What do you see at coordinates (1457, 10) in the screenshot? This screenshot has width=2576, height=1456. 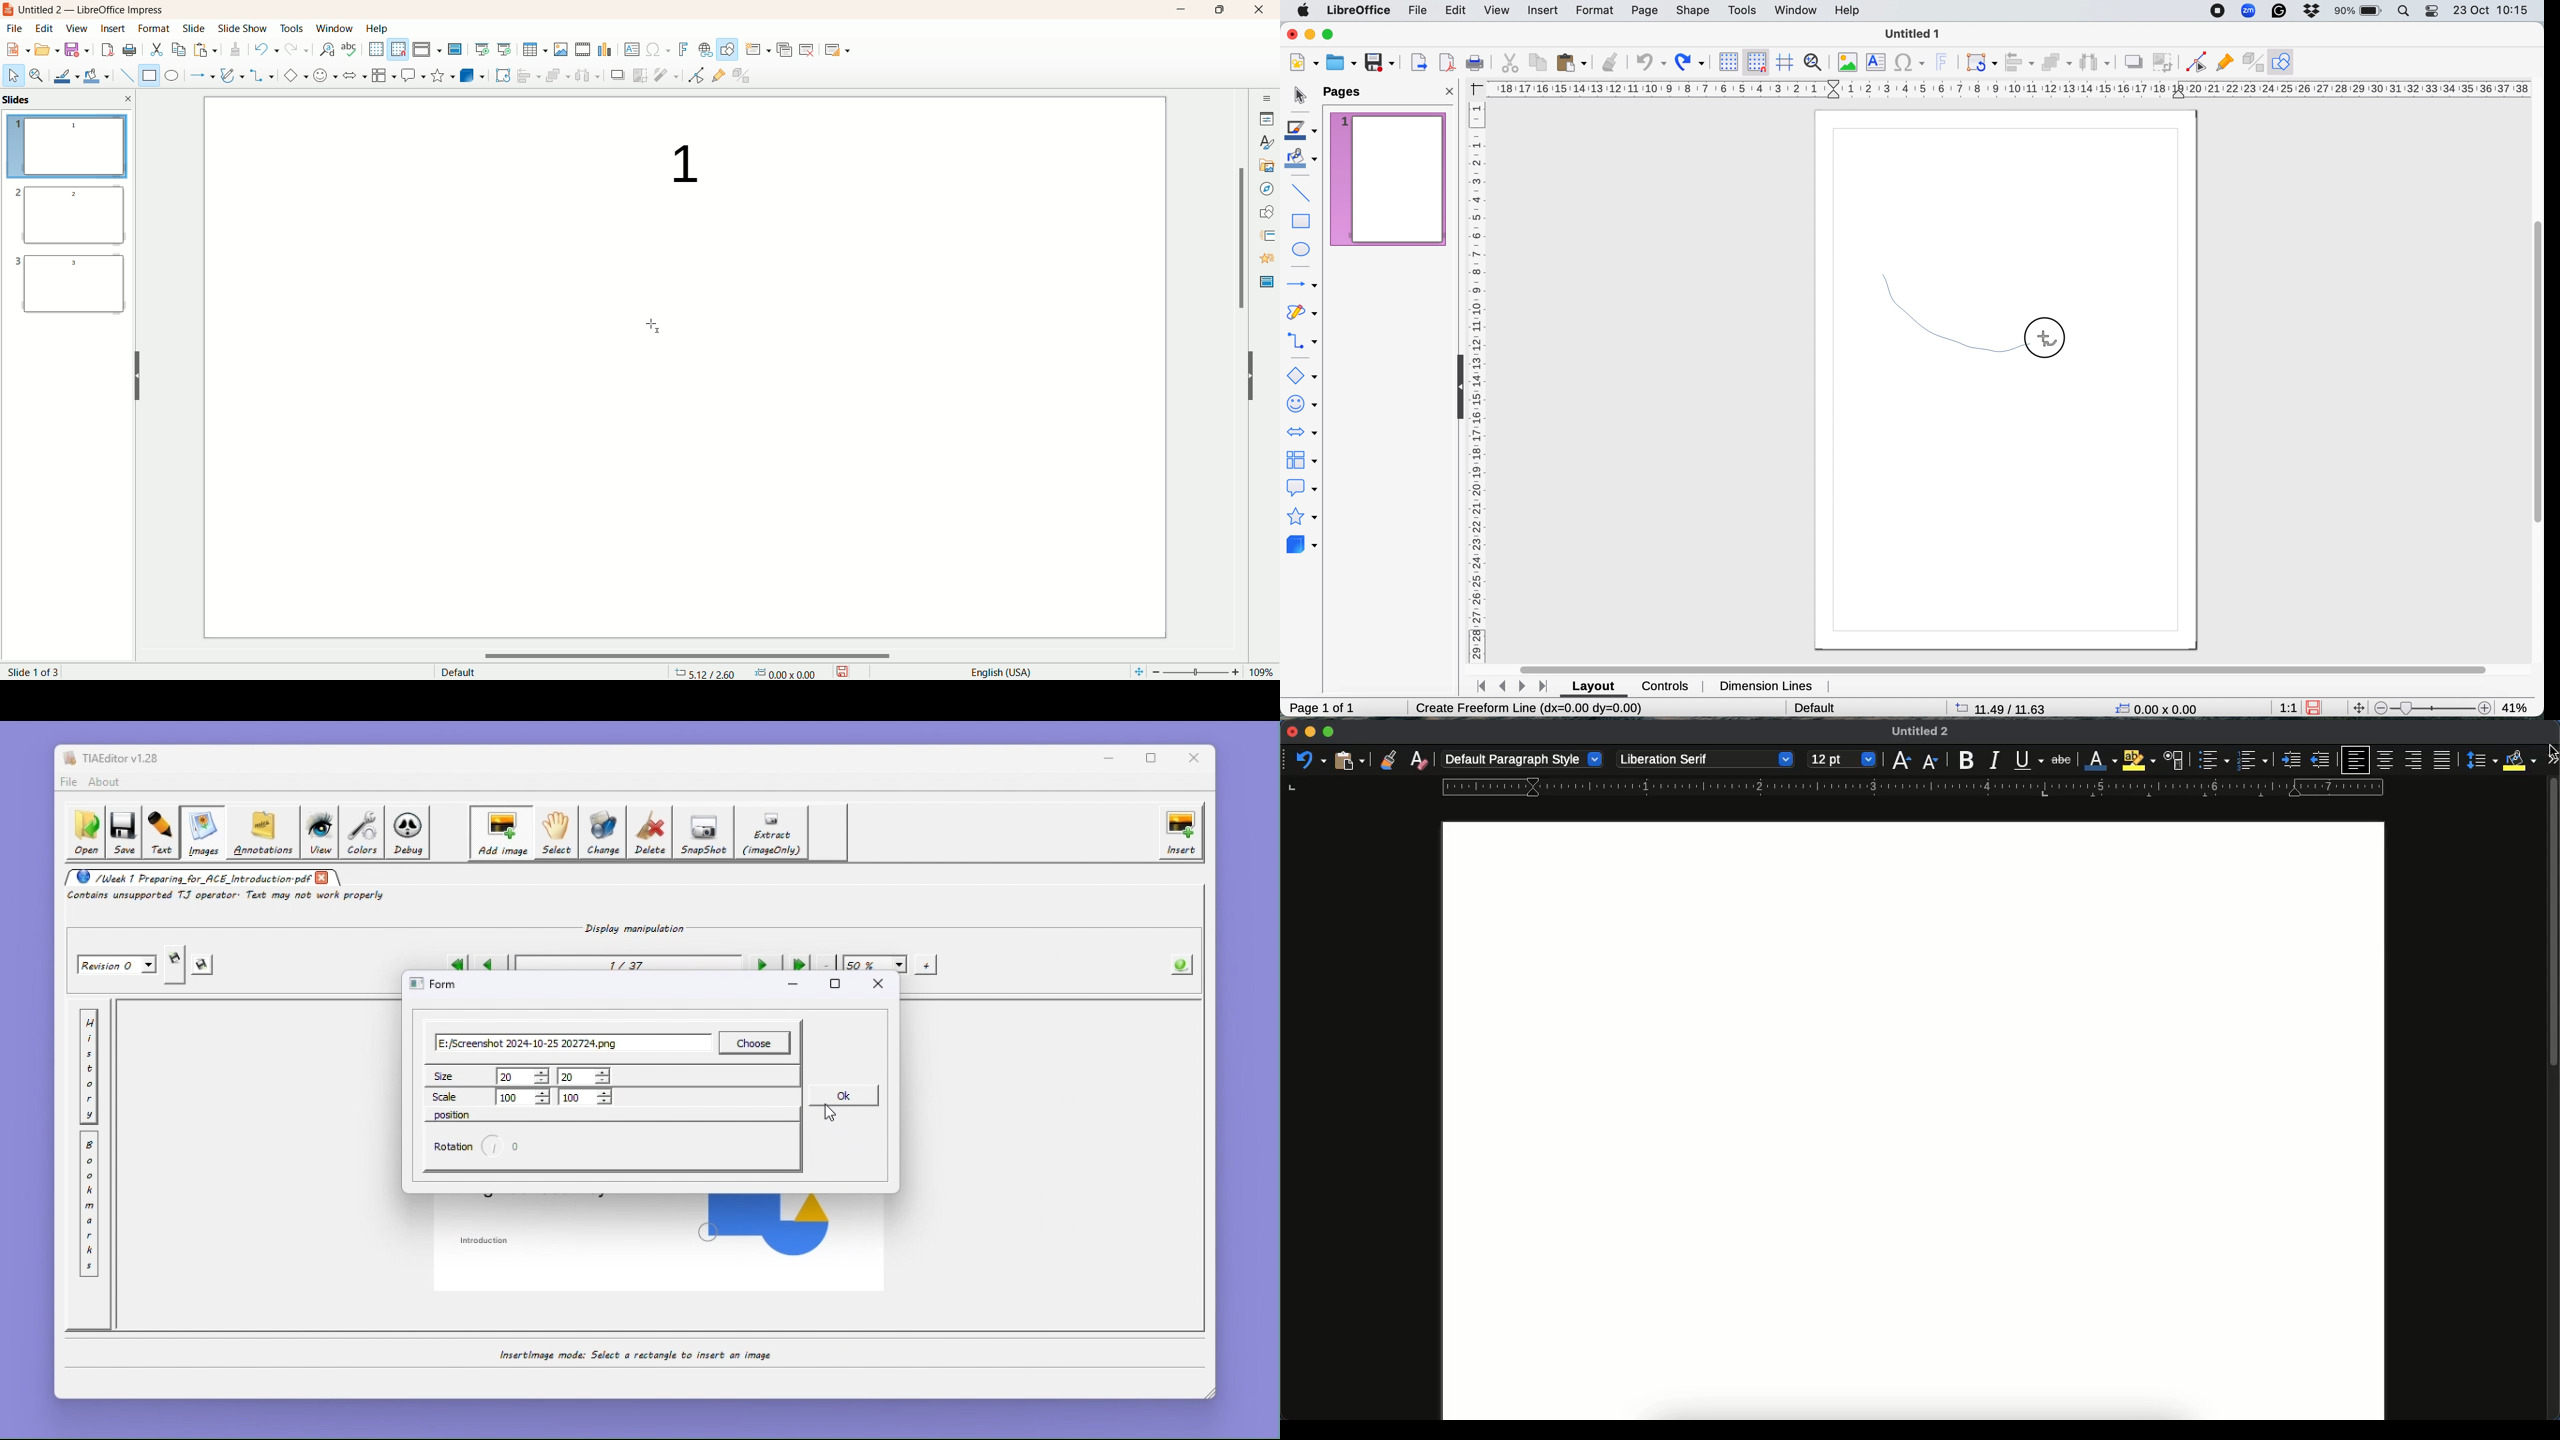 I see `edit` at bounding box center [1457, 10].